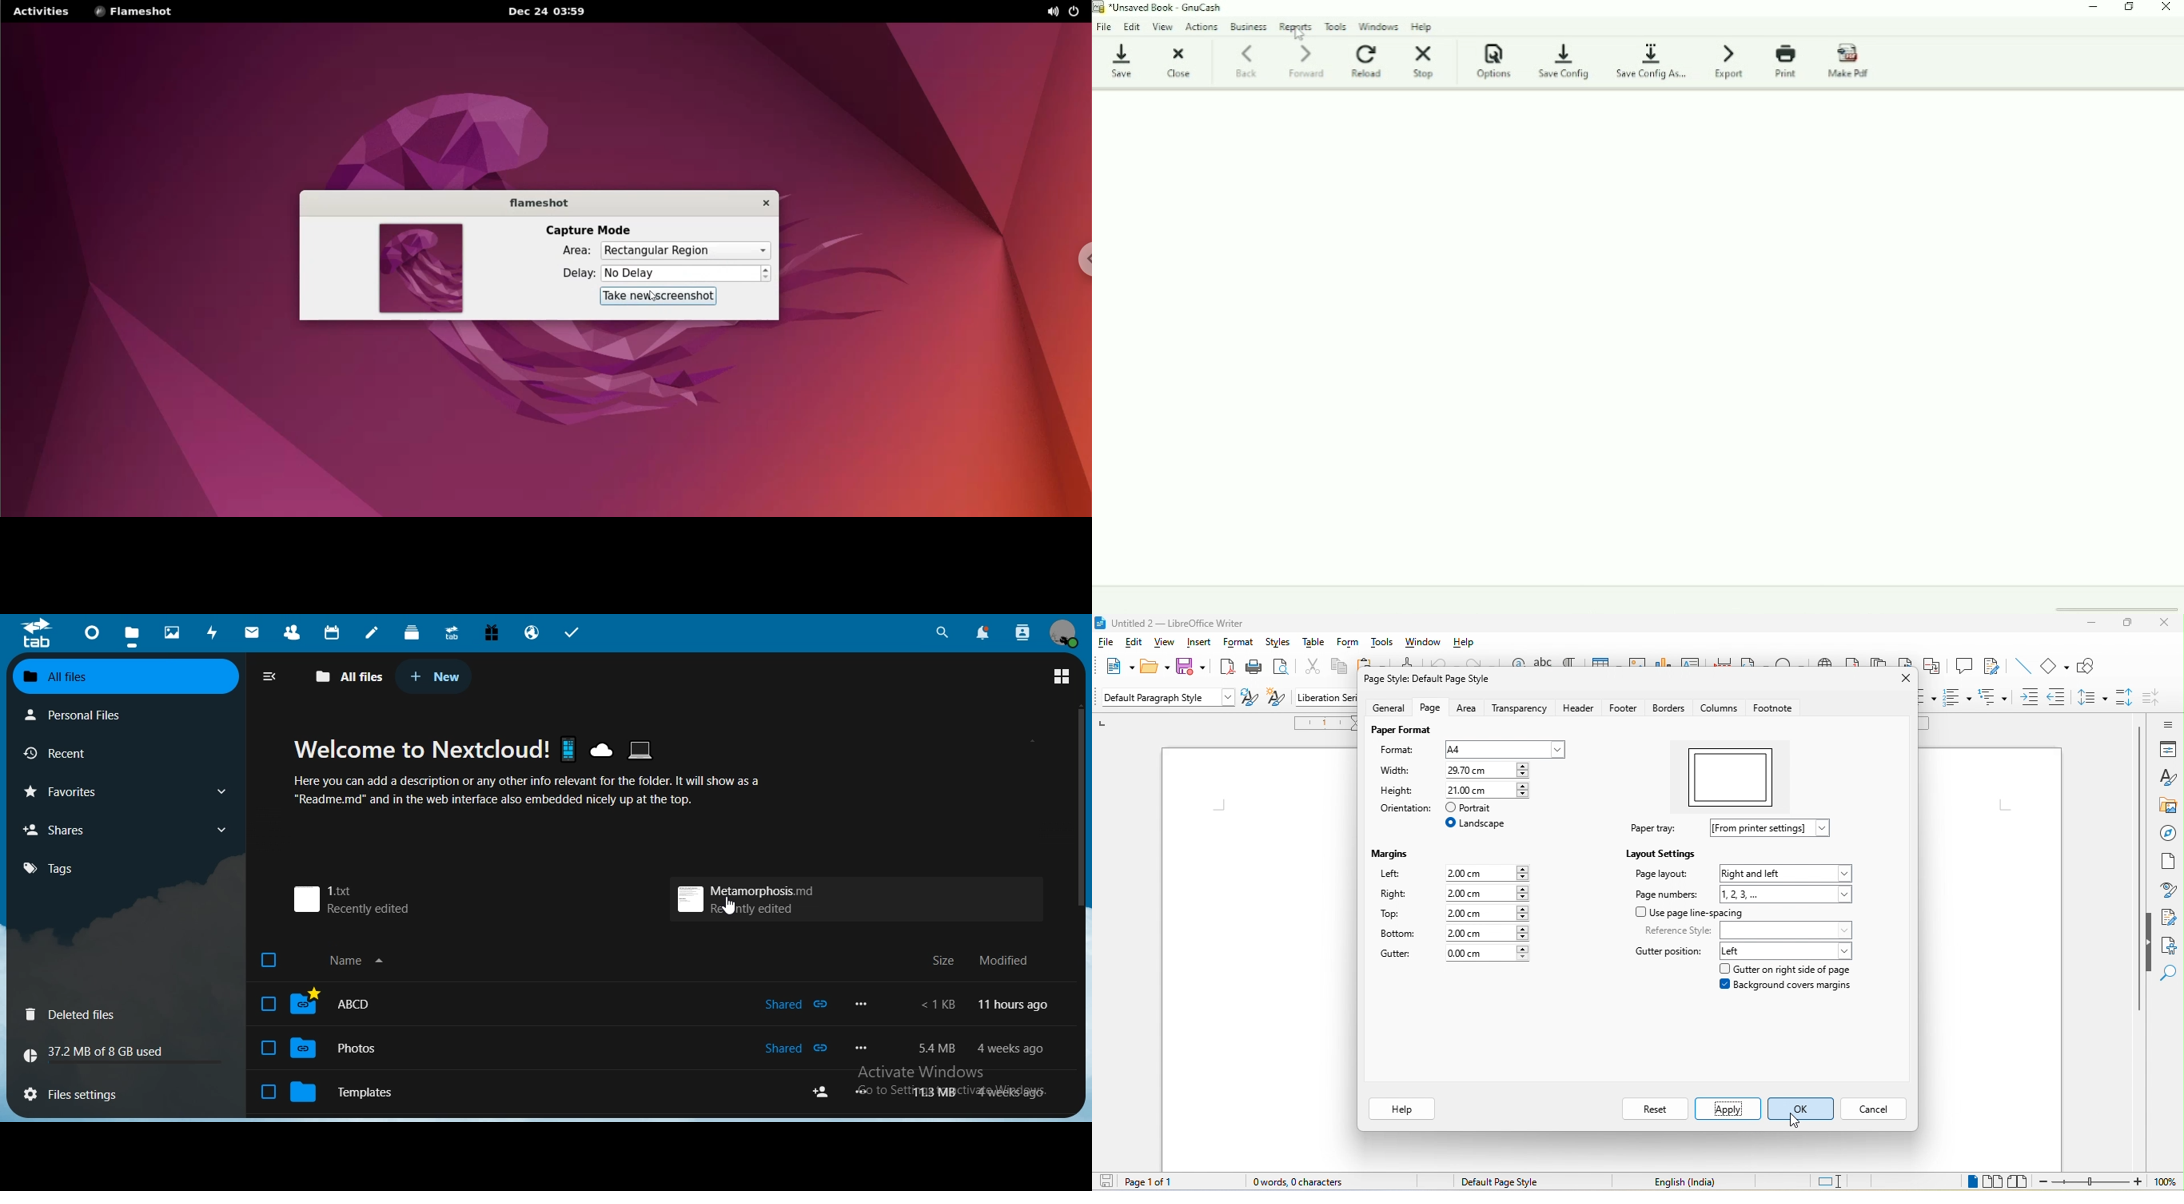 The width and height of the screenshot is (2184, 1204). What do you see at coordinates (2157, 698) in the screenshot?
I see `decrease paragraph spacing` at bounding box center [2157, 698].